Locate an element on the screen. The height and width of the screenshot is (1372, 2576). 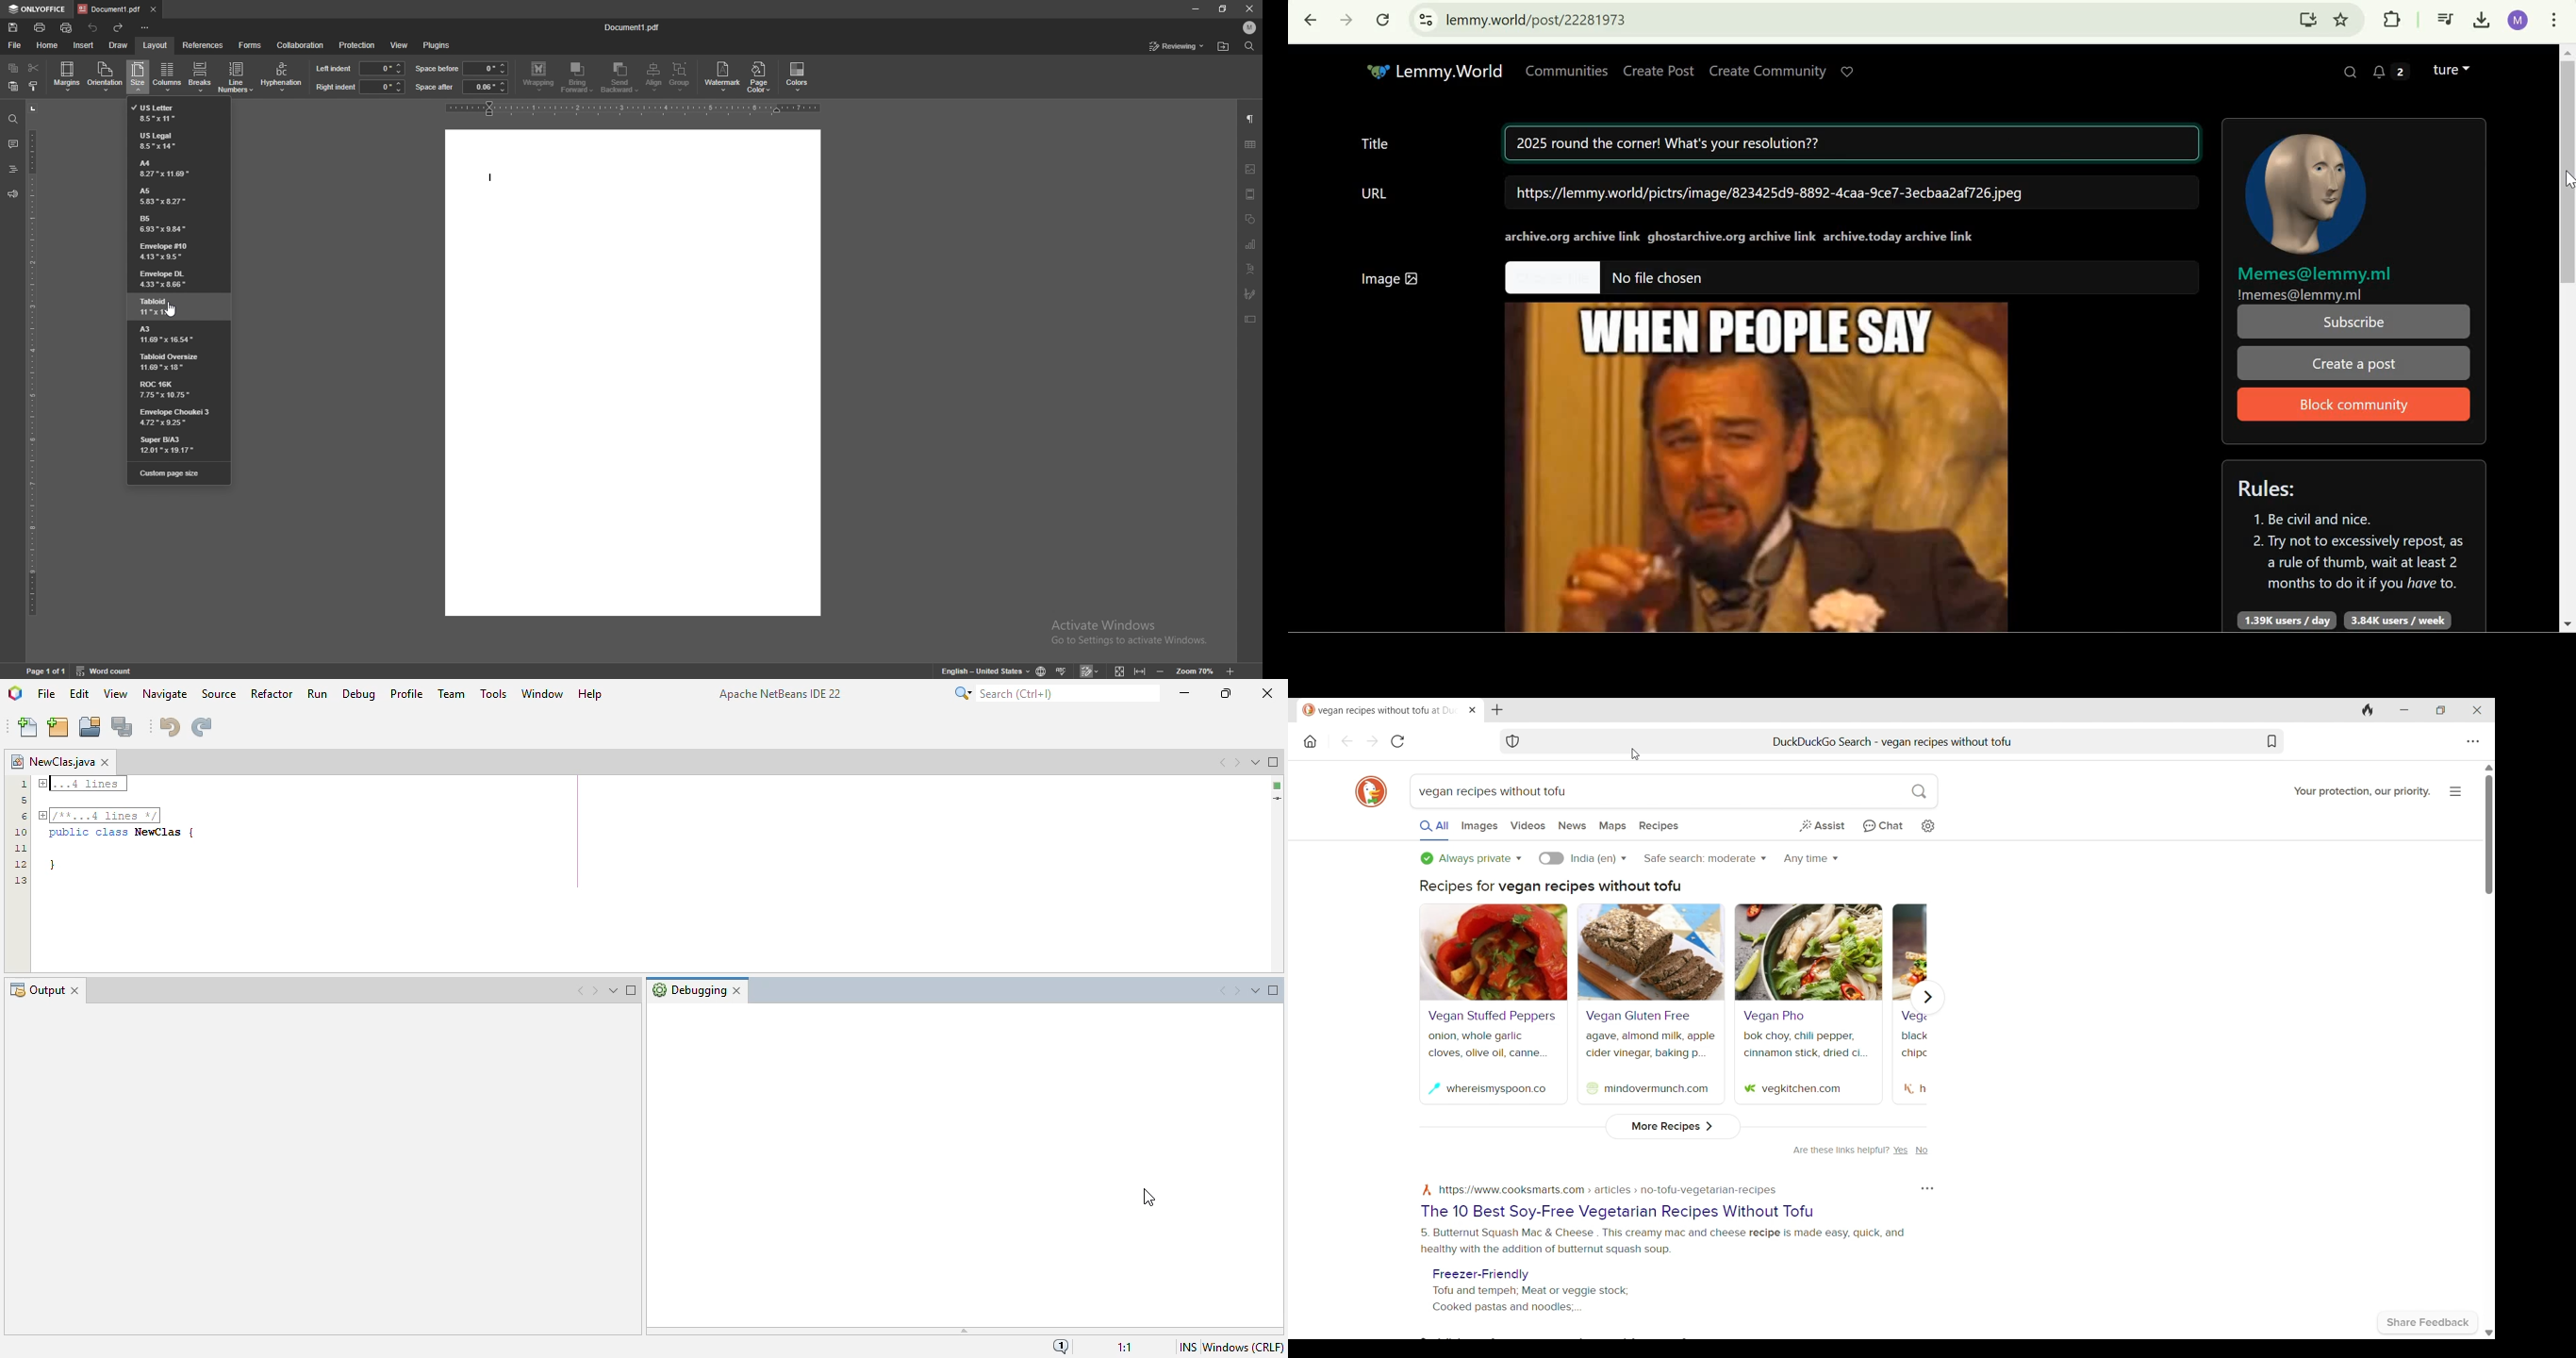
community icon is located at coordinates (2309, 192).